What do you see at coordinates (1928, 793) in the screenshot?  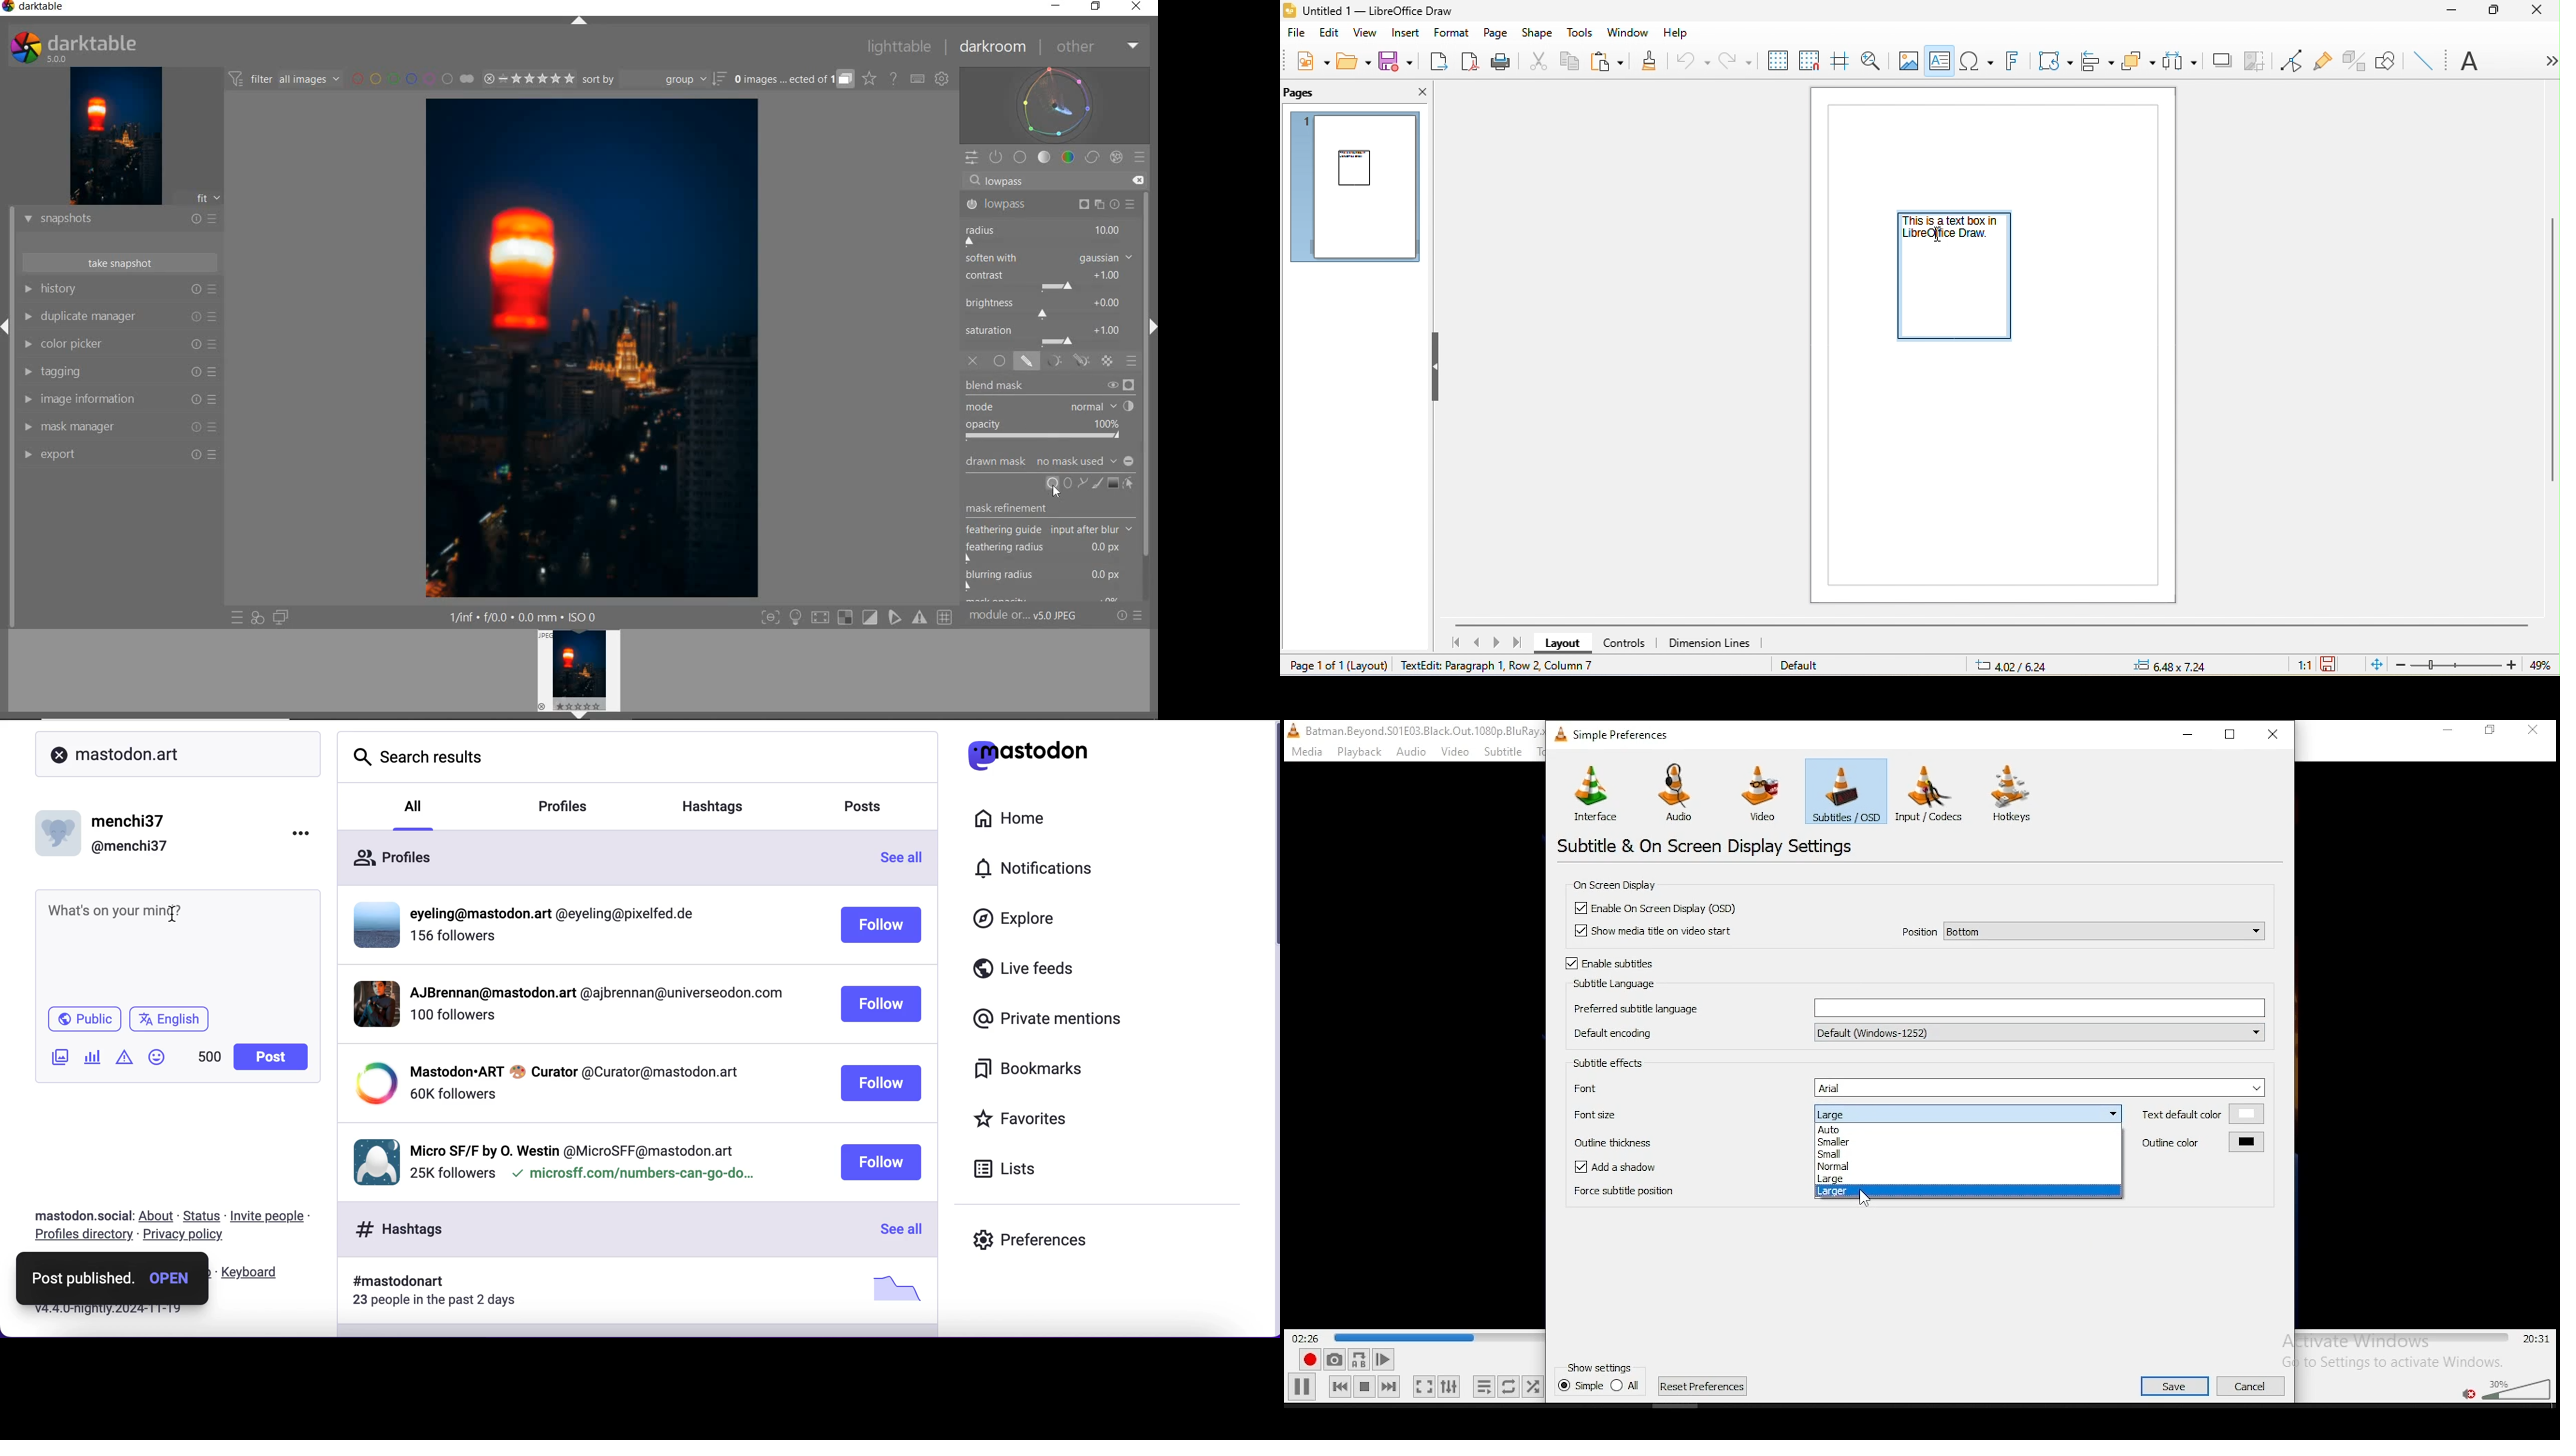 I see `input/codecs` at bounding box center [1928, 793].